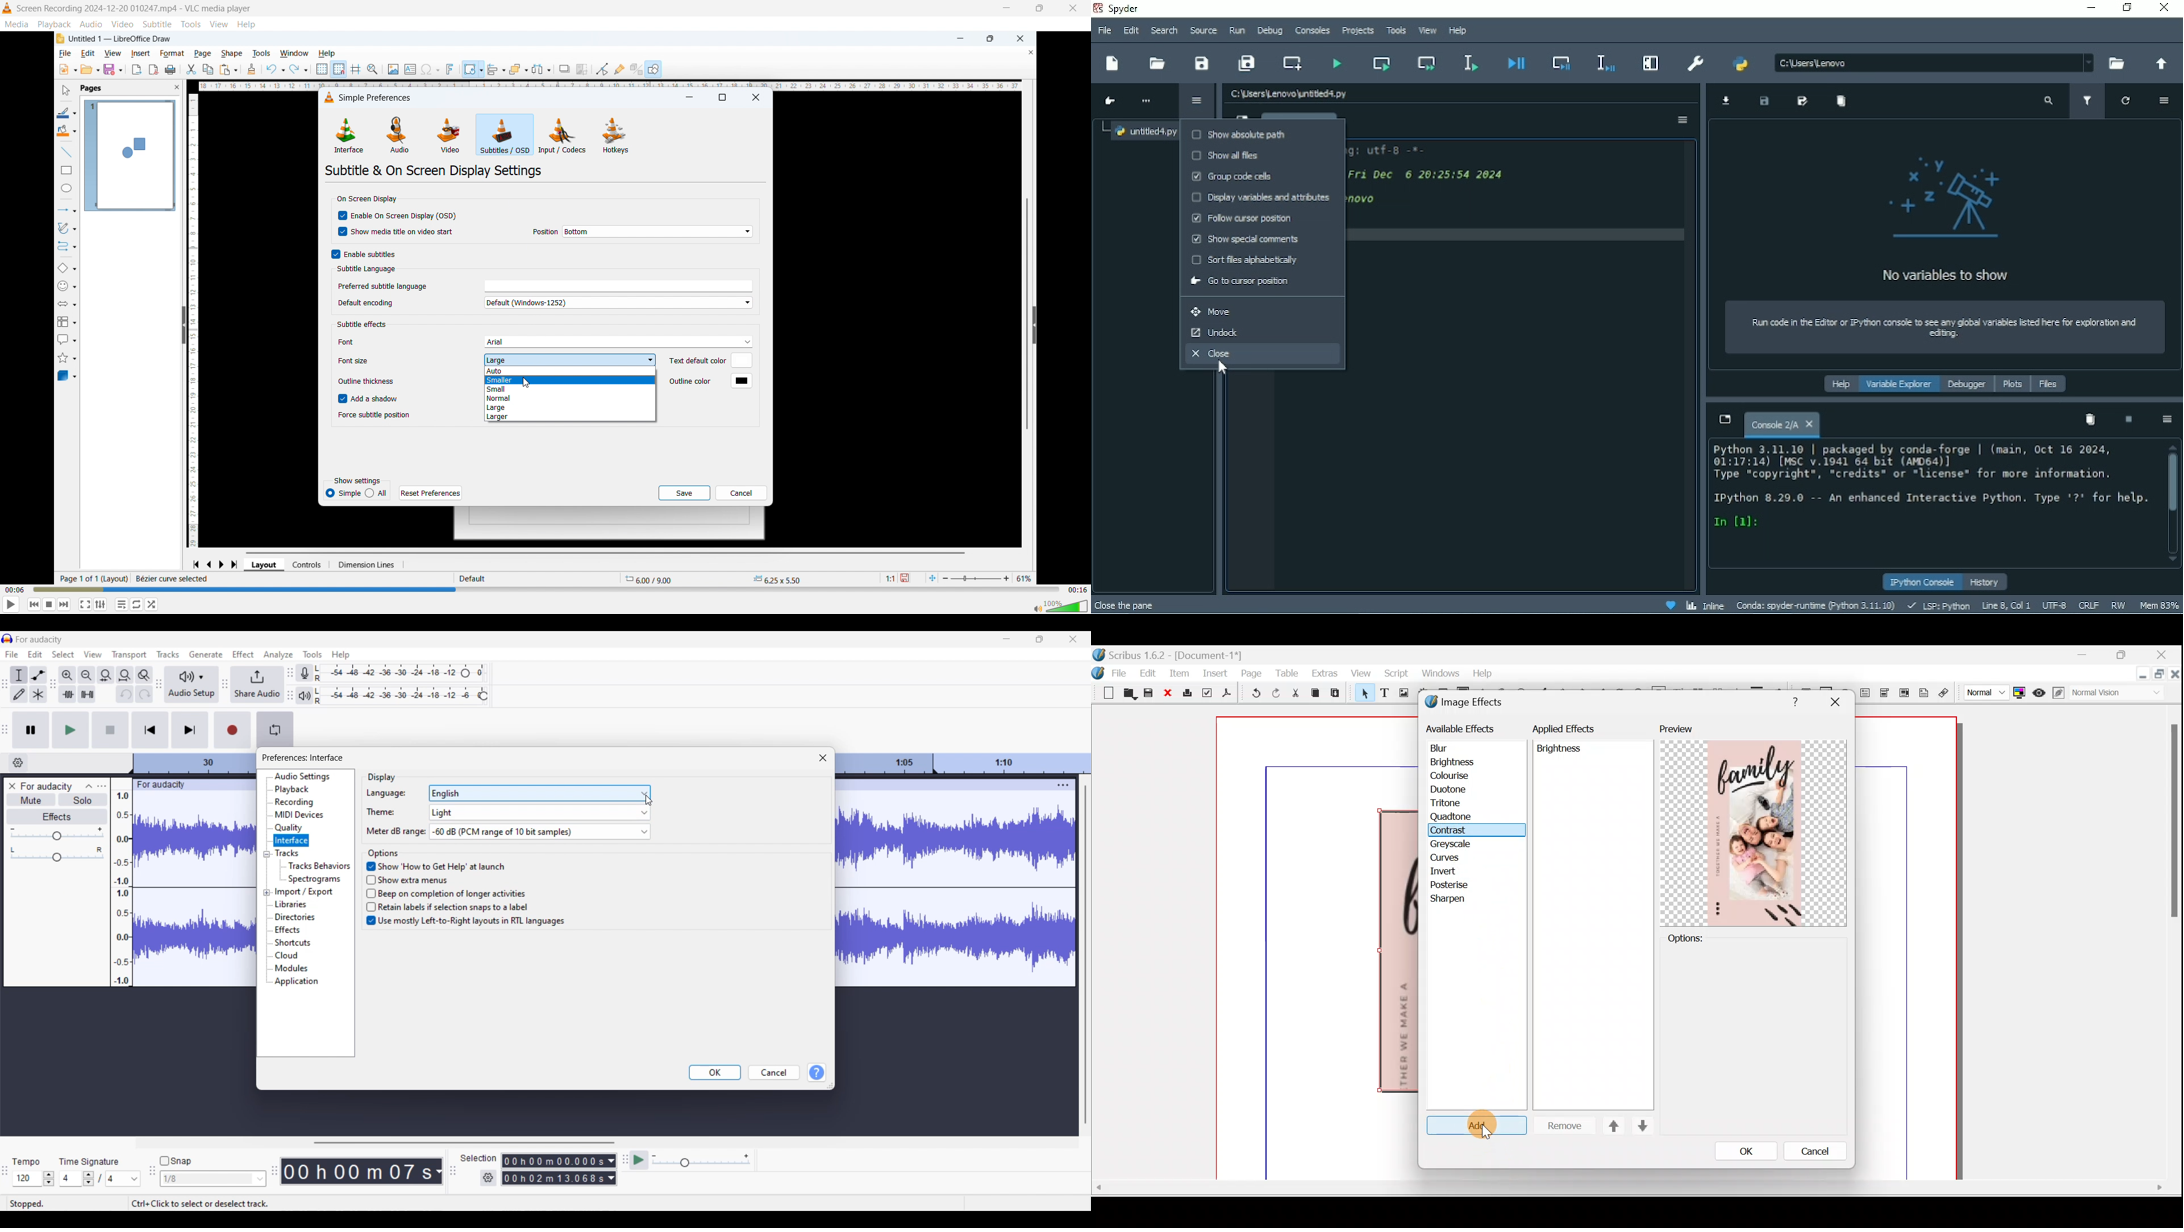 The width and height of the screenshot is (2184, 1232). What do you see at coordinates (570, 407) in the screenshot?
I see `Large ` at bounding box center [570, 407].